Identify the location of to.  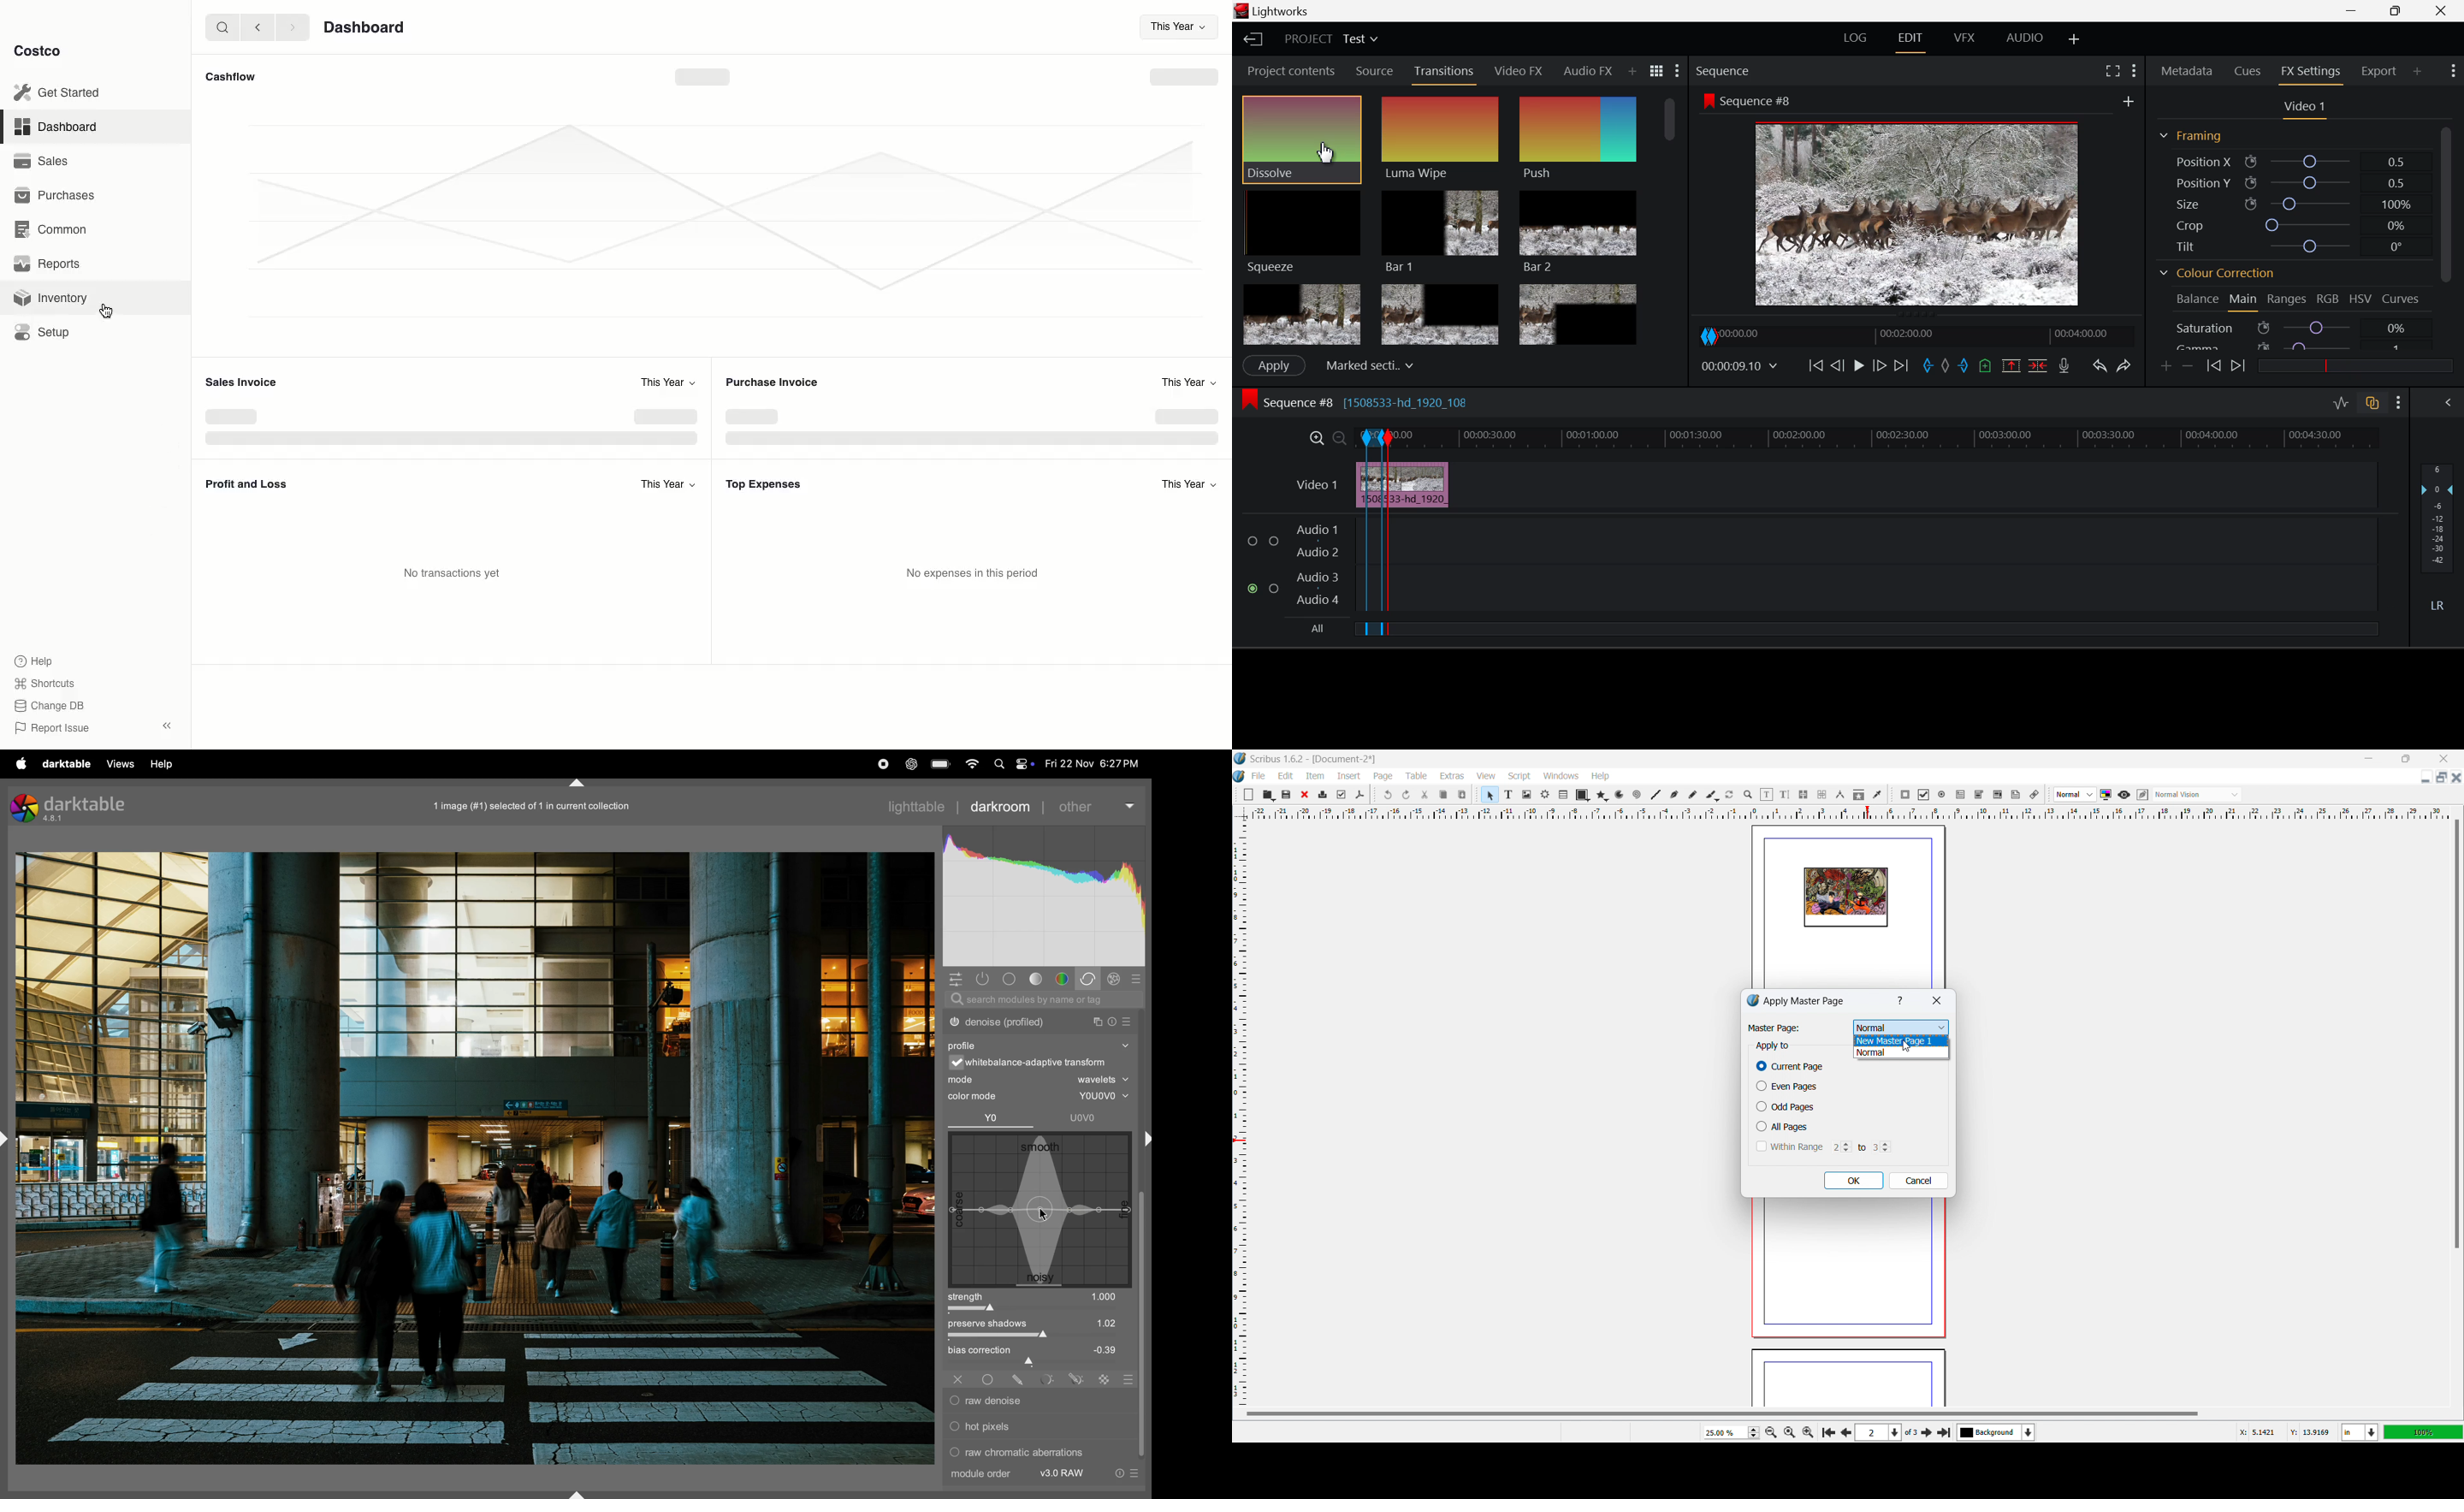
(1860, 1147).